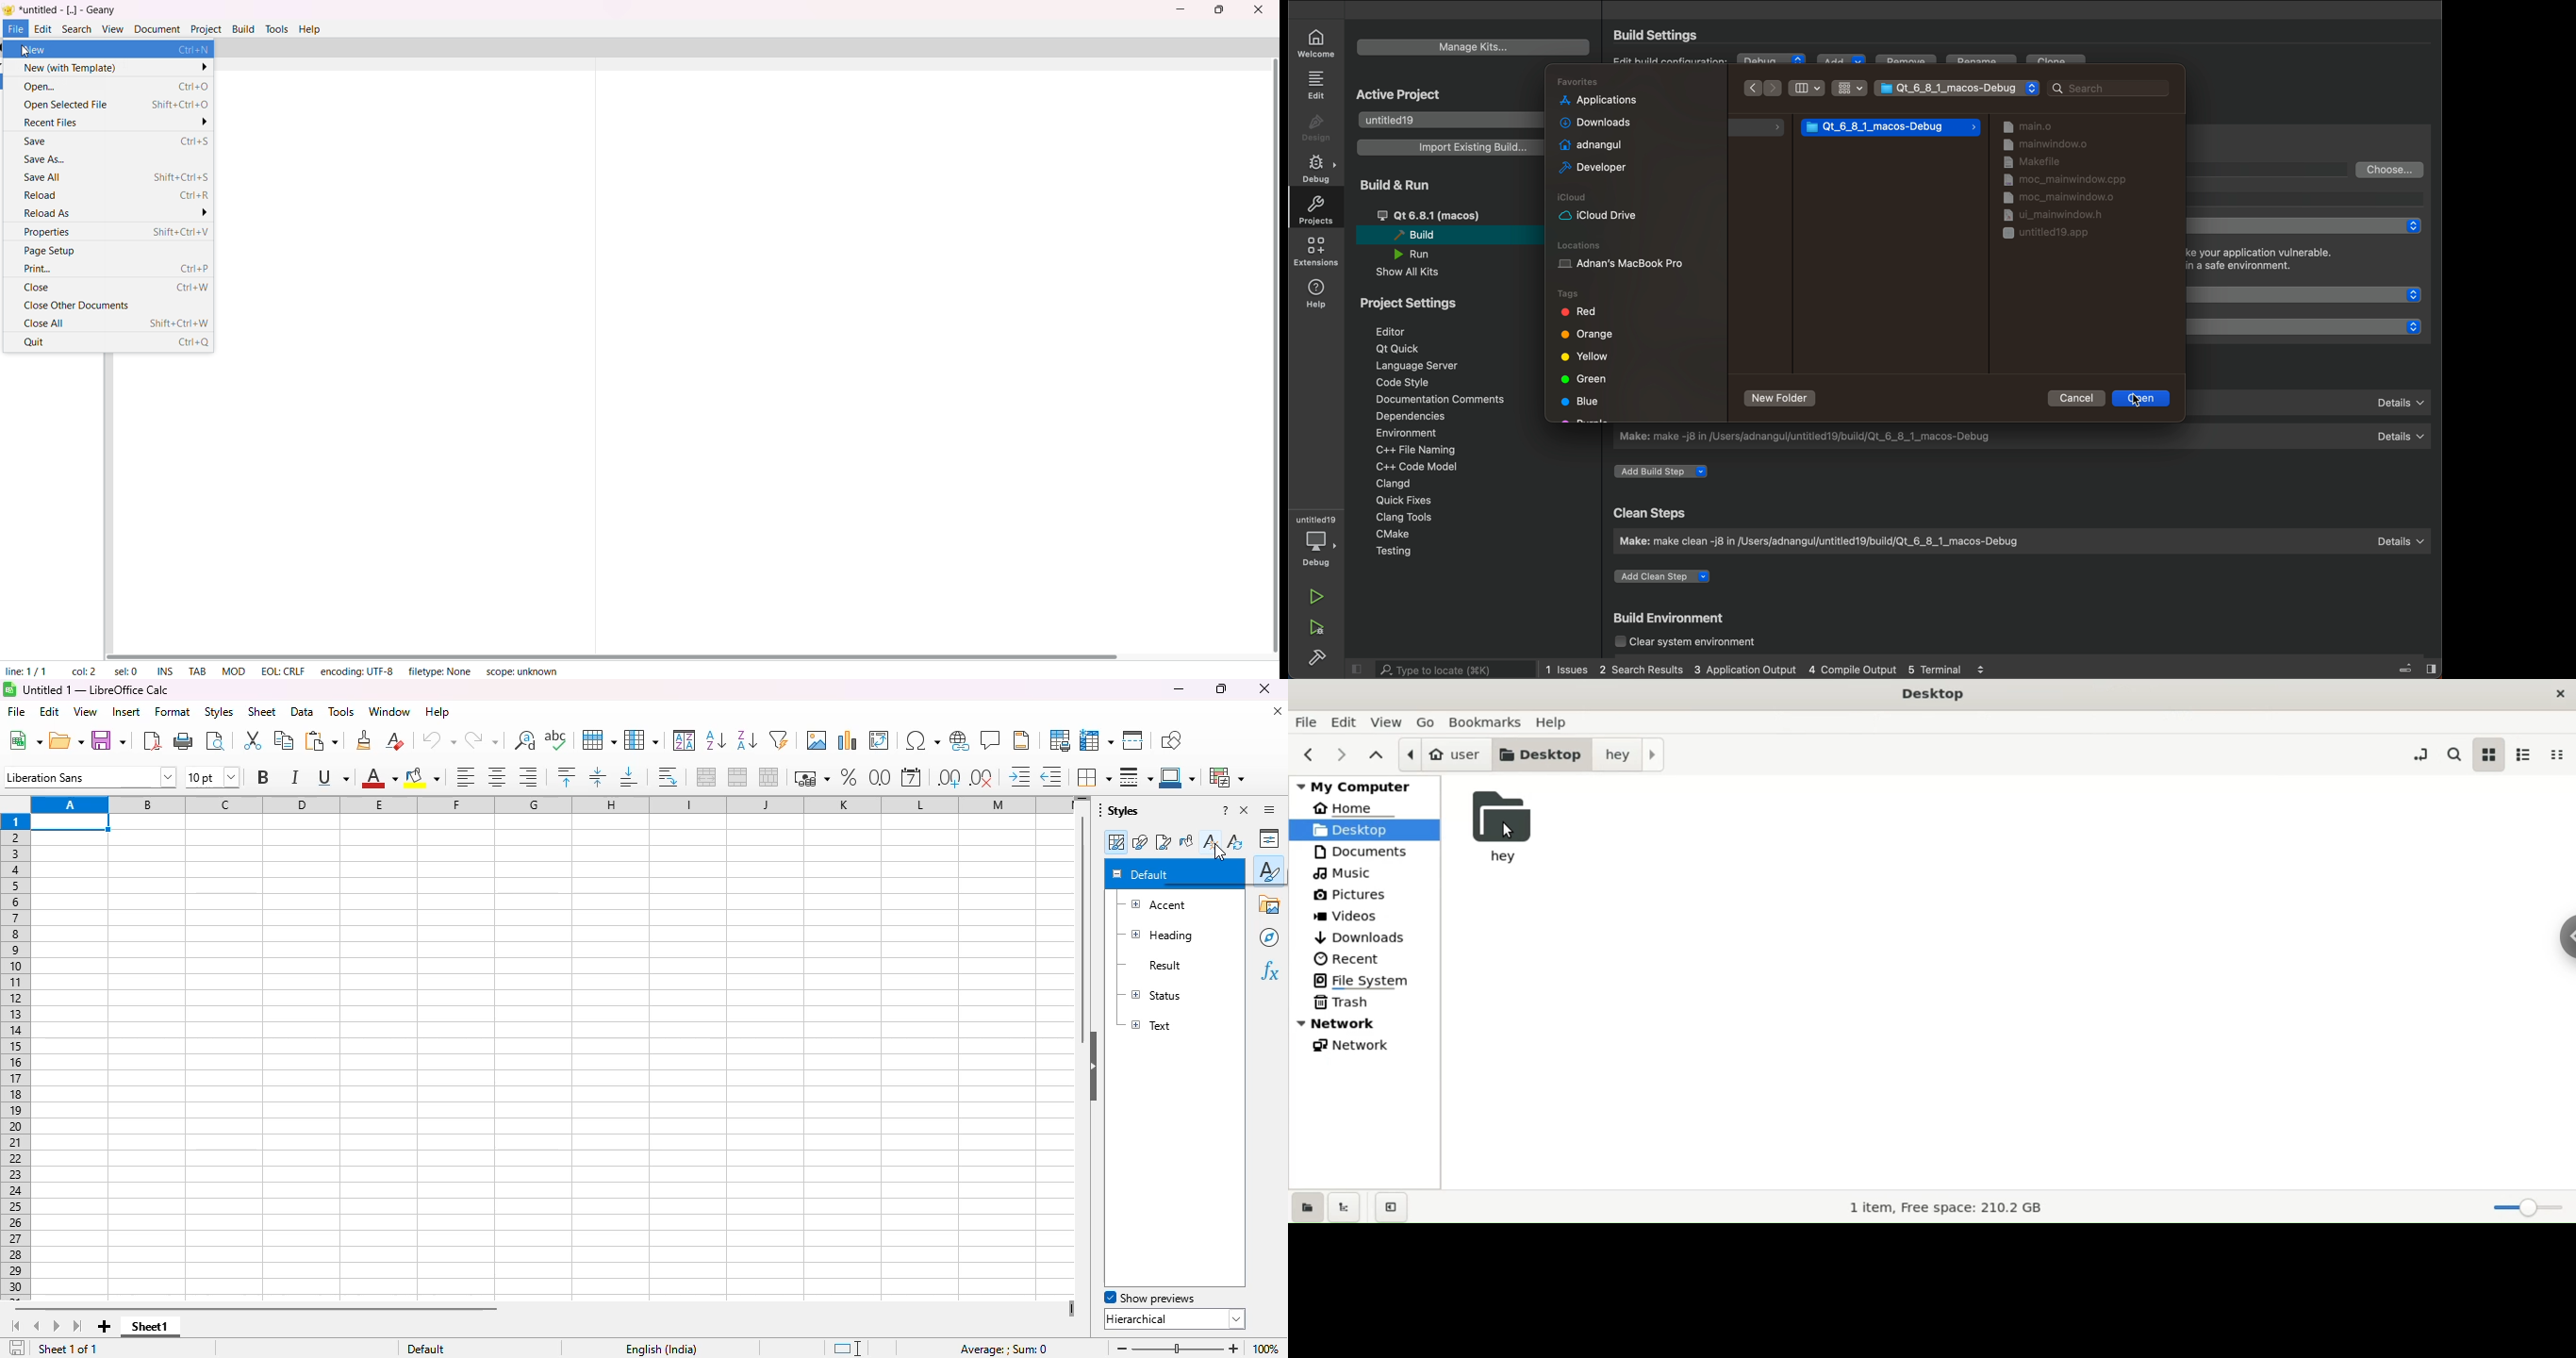  I want to click on align left, so click(466, 776).